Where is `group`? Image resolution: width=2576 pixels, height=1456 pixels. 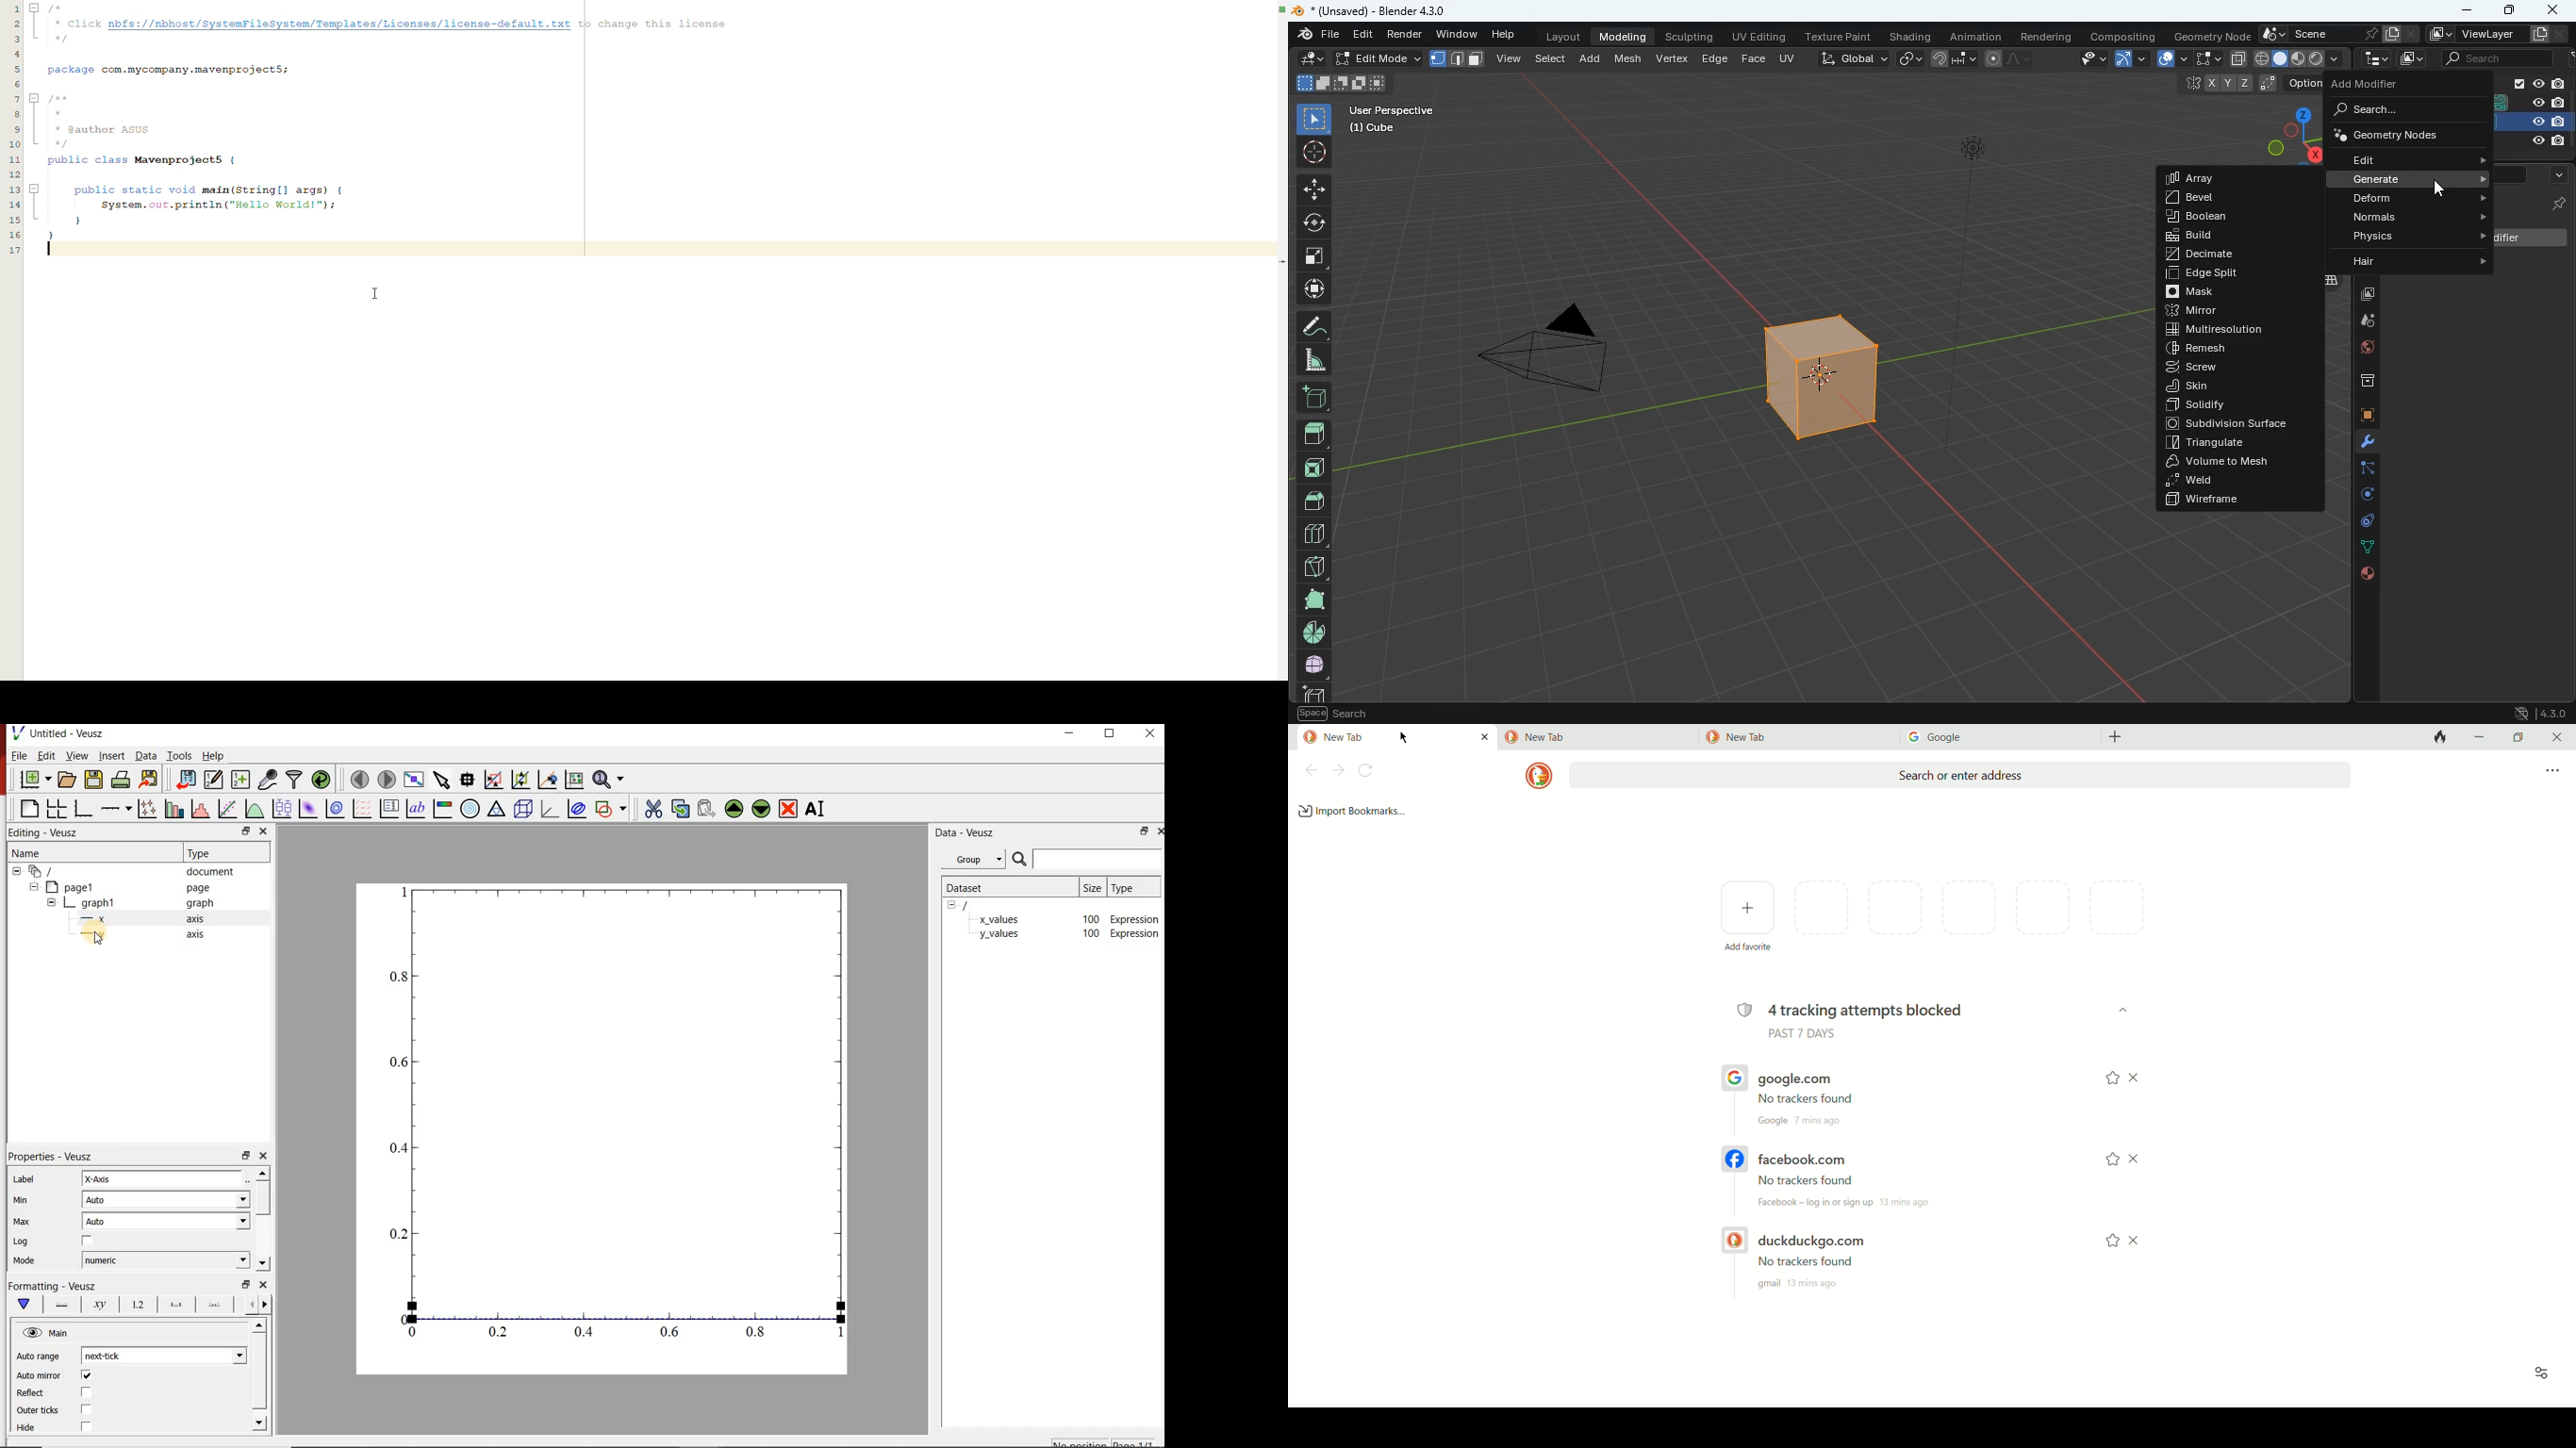 group is located at coordinates (972, 859).